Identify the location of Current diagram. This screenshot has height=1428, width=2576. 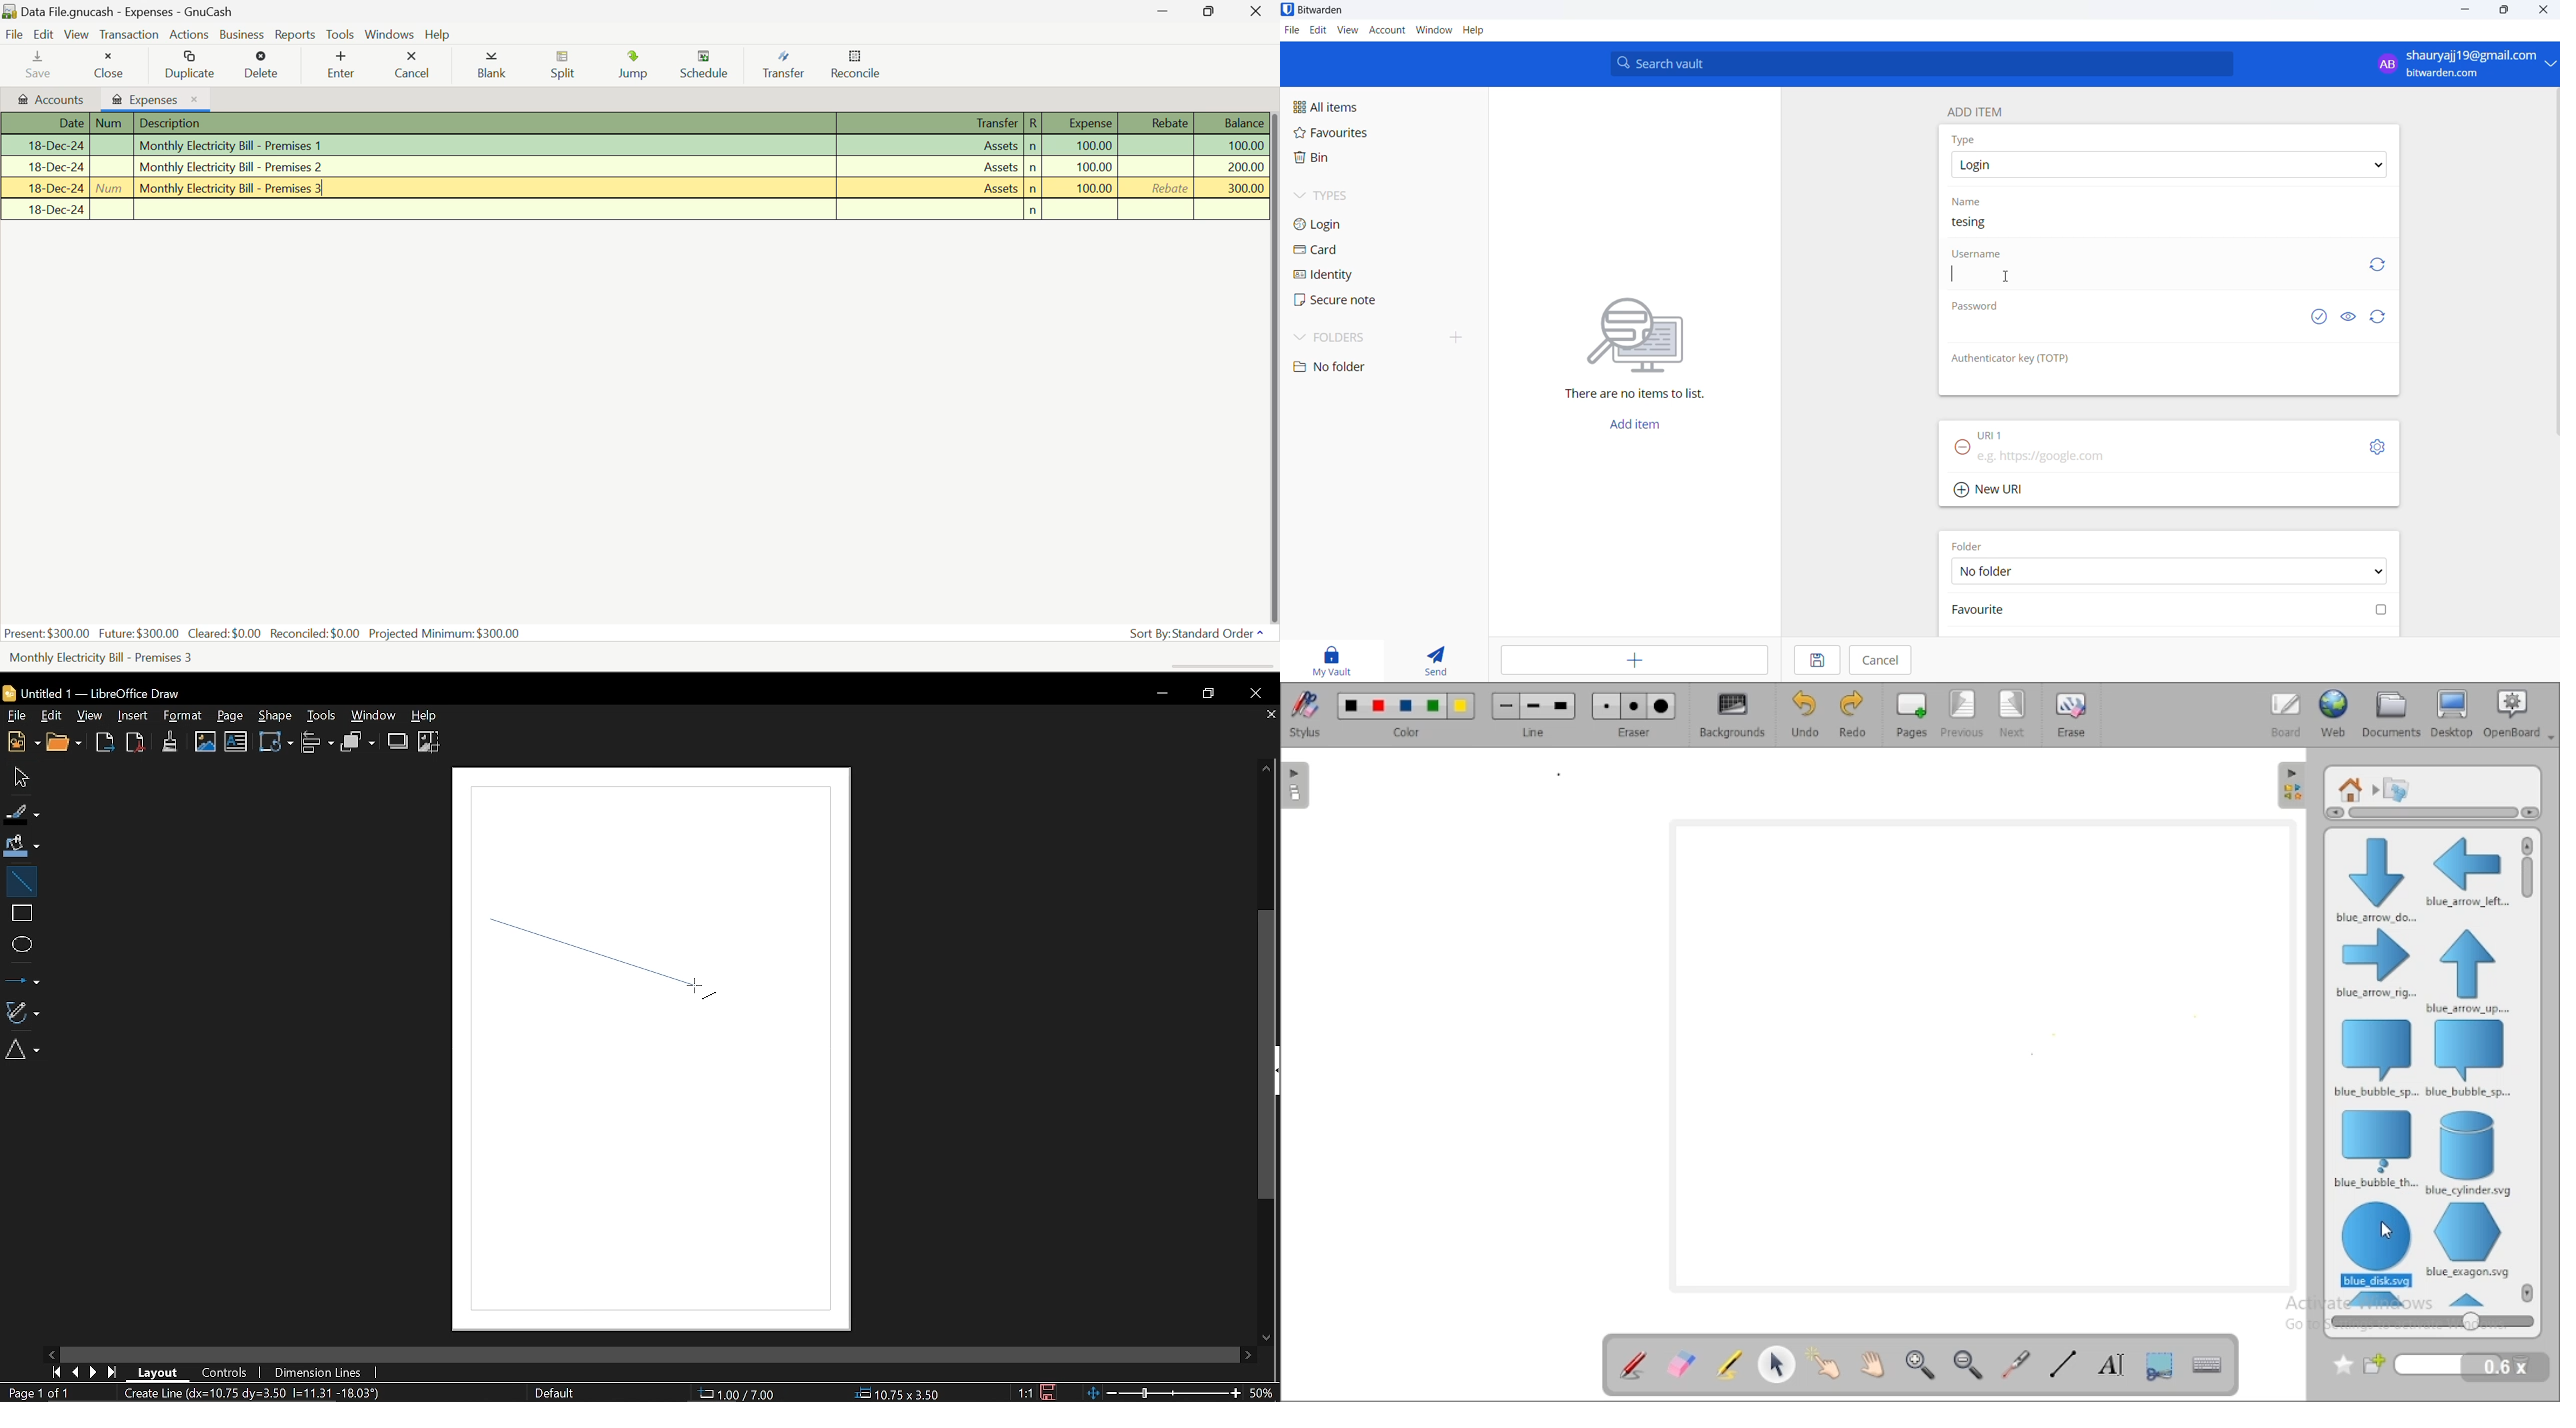
(258, 1394).